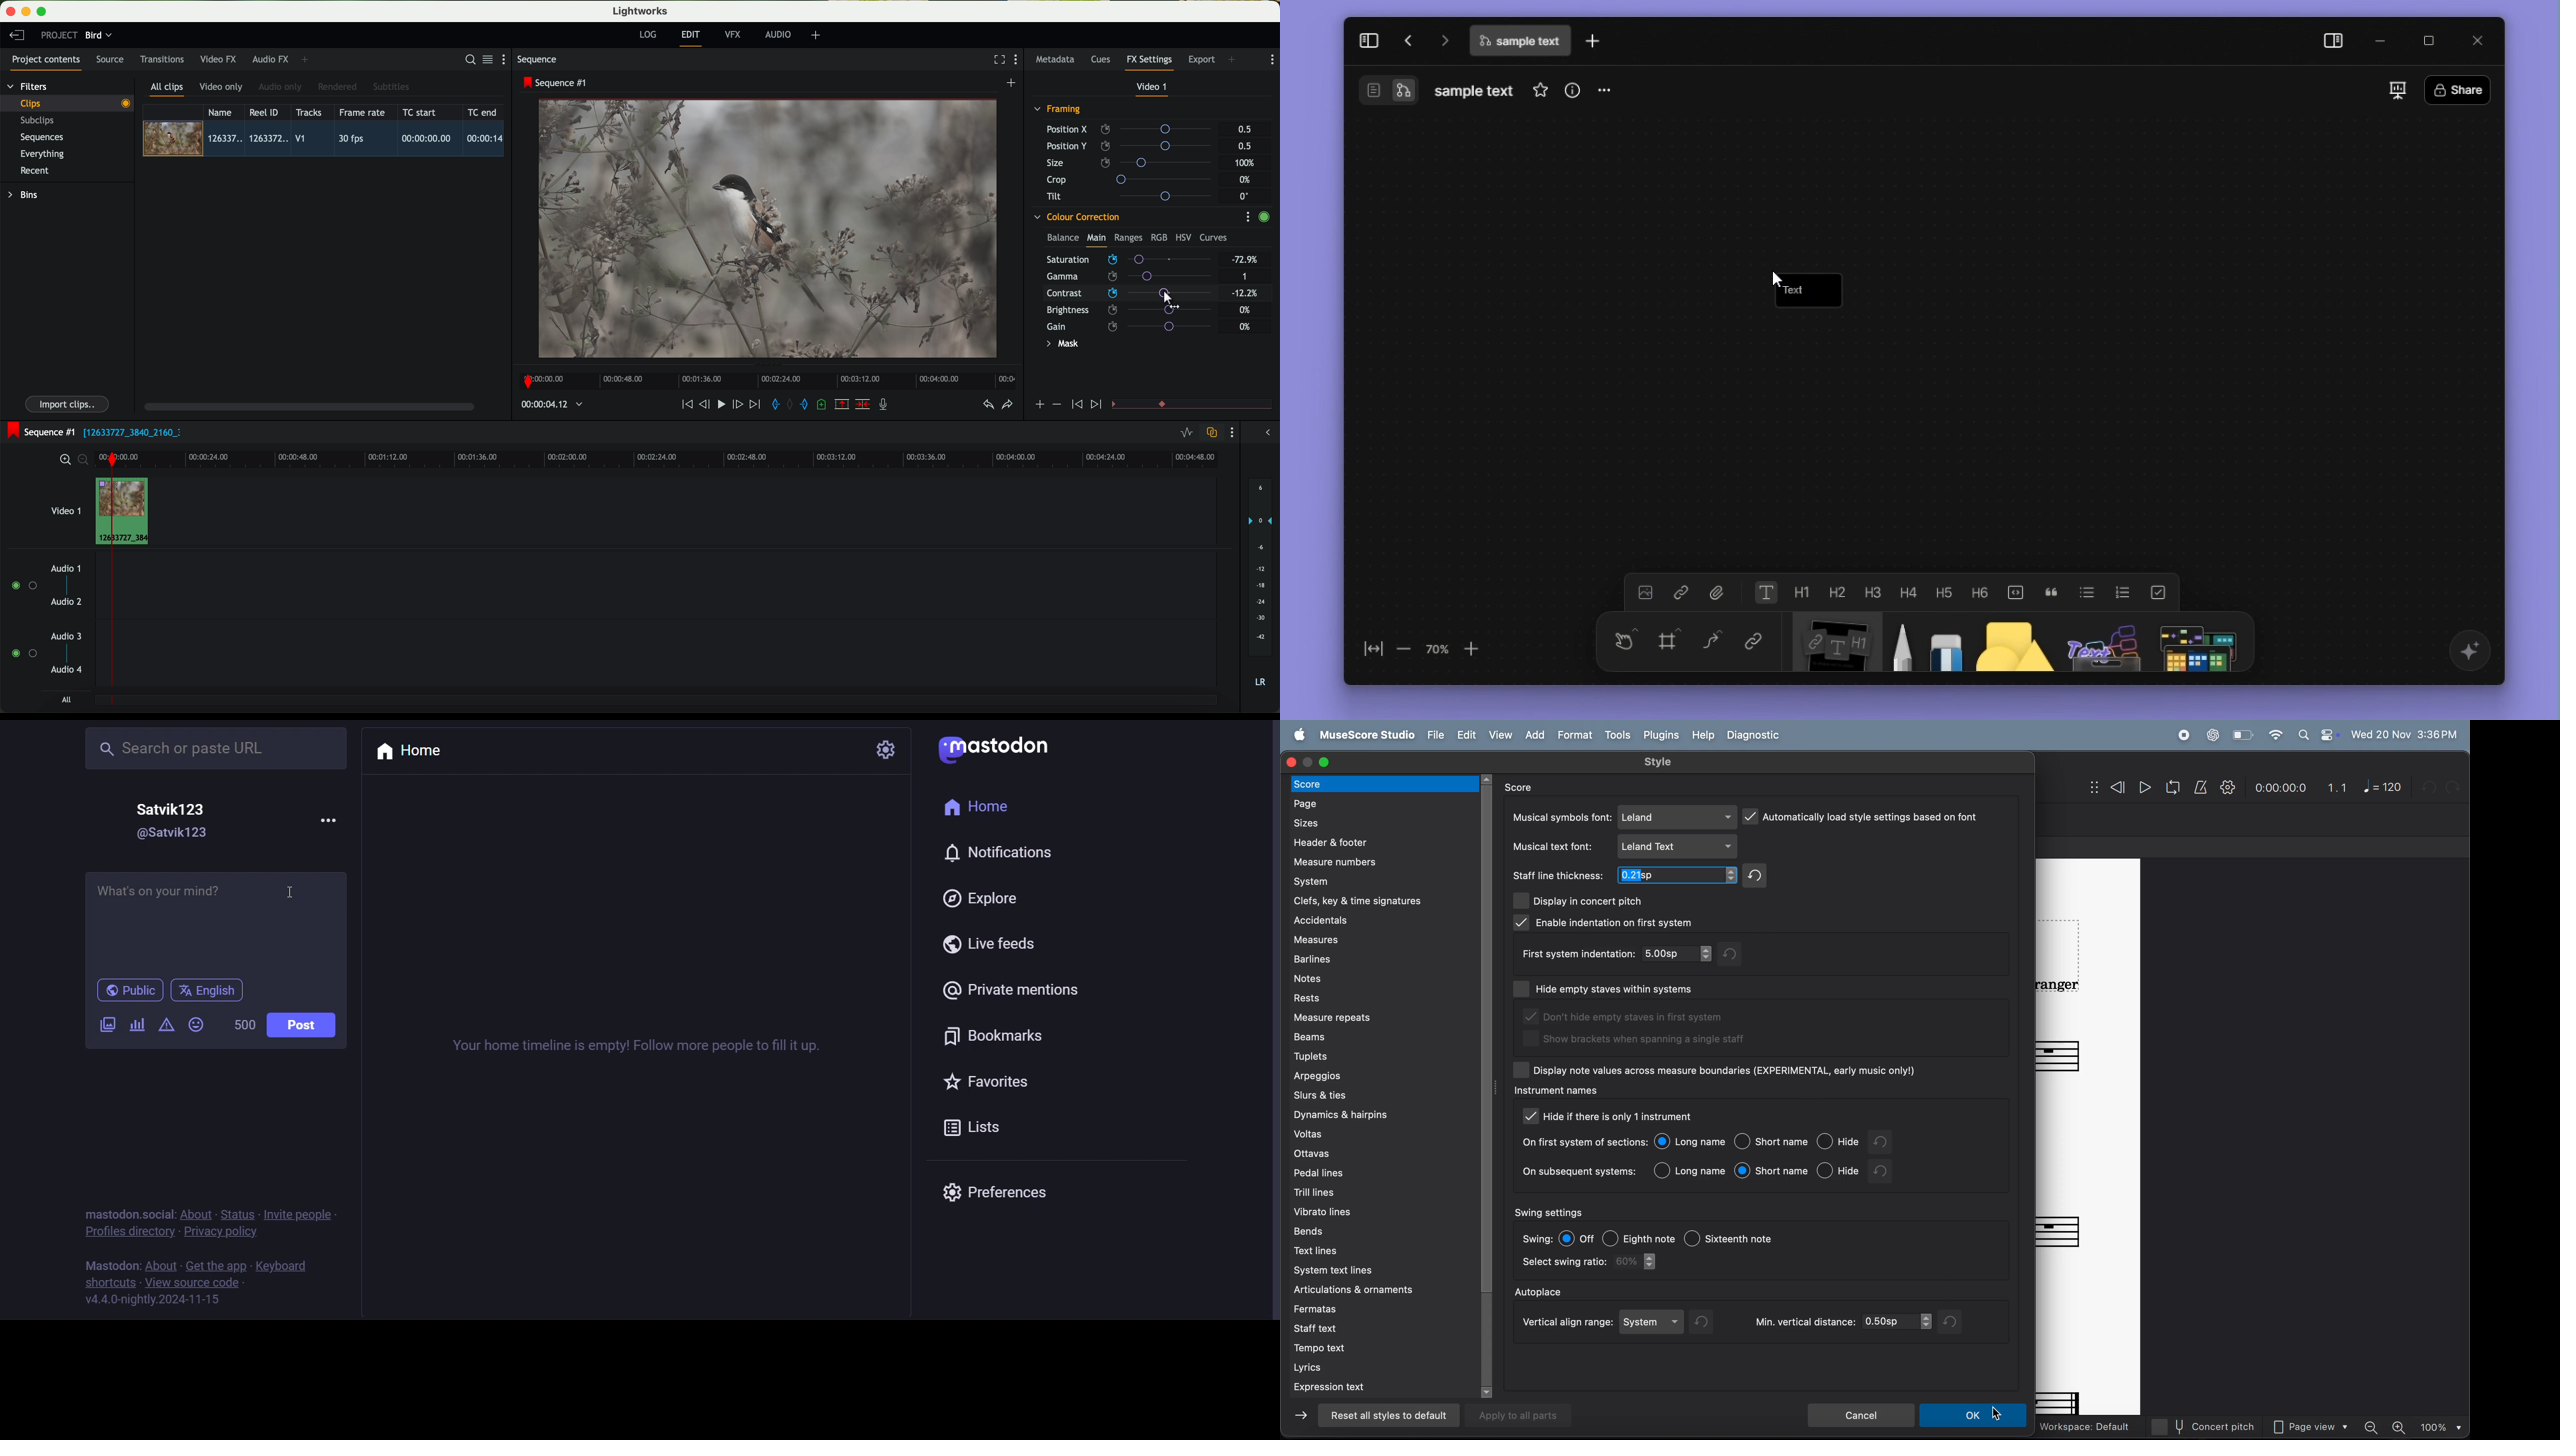 This screenshot has height=1456, width=2576. I want to click on icon, so click(1098, 405).